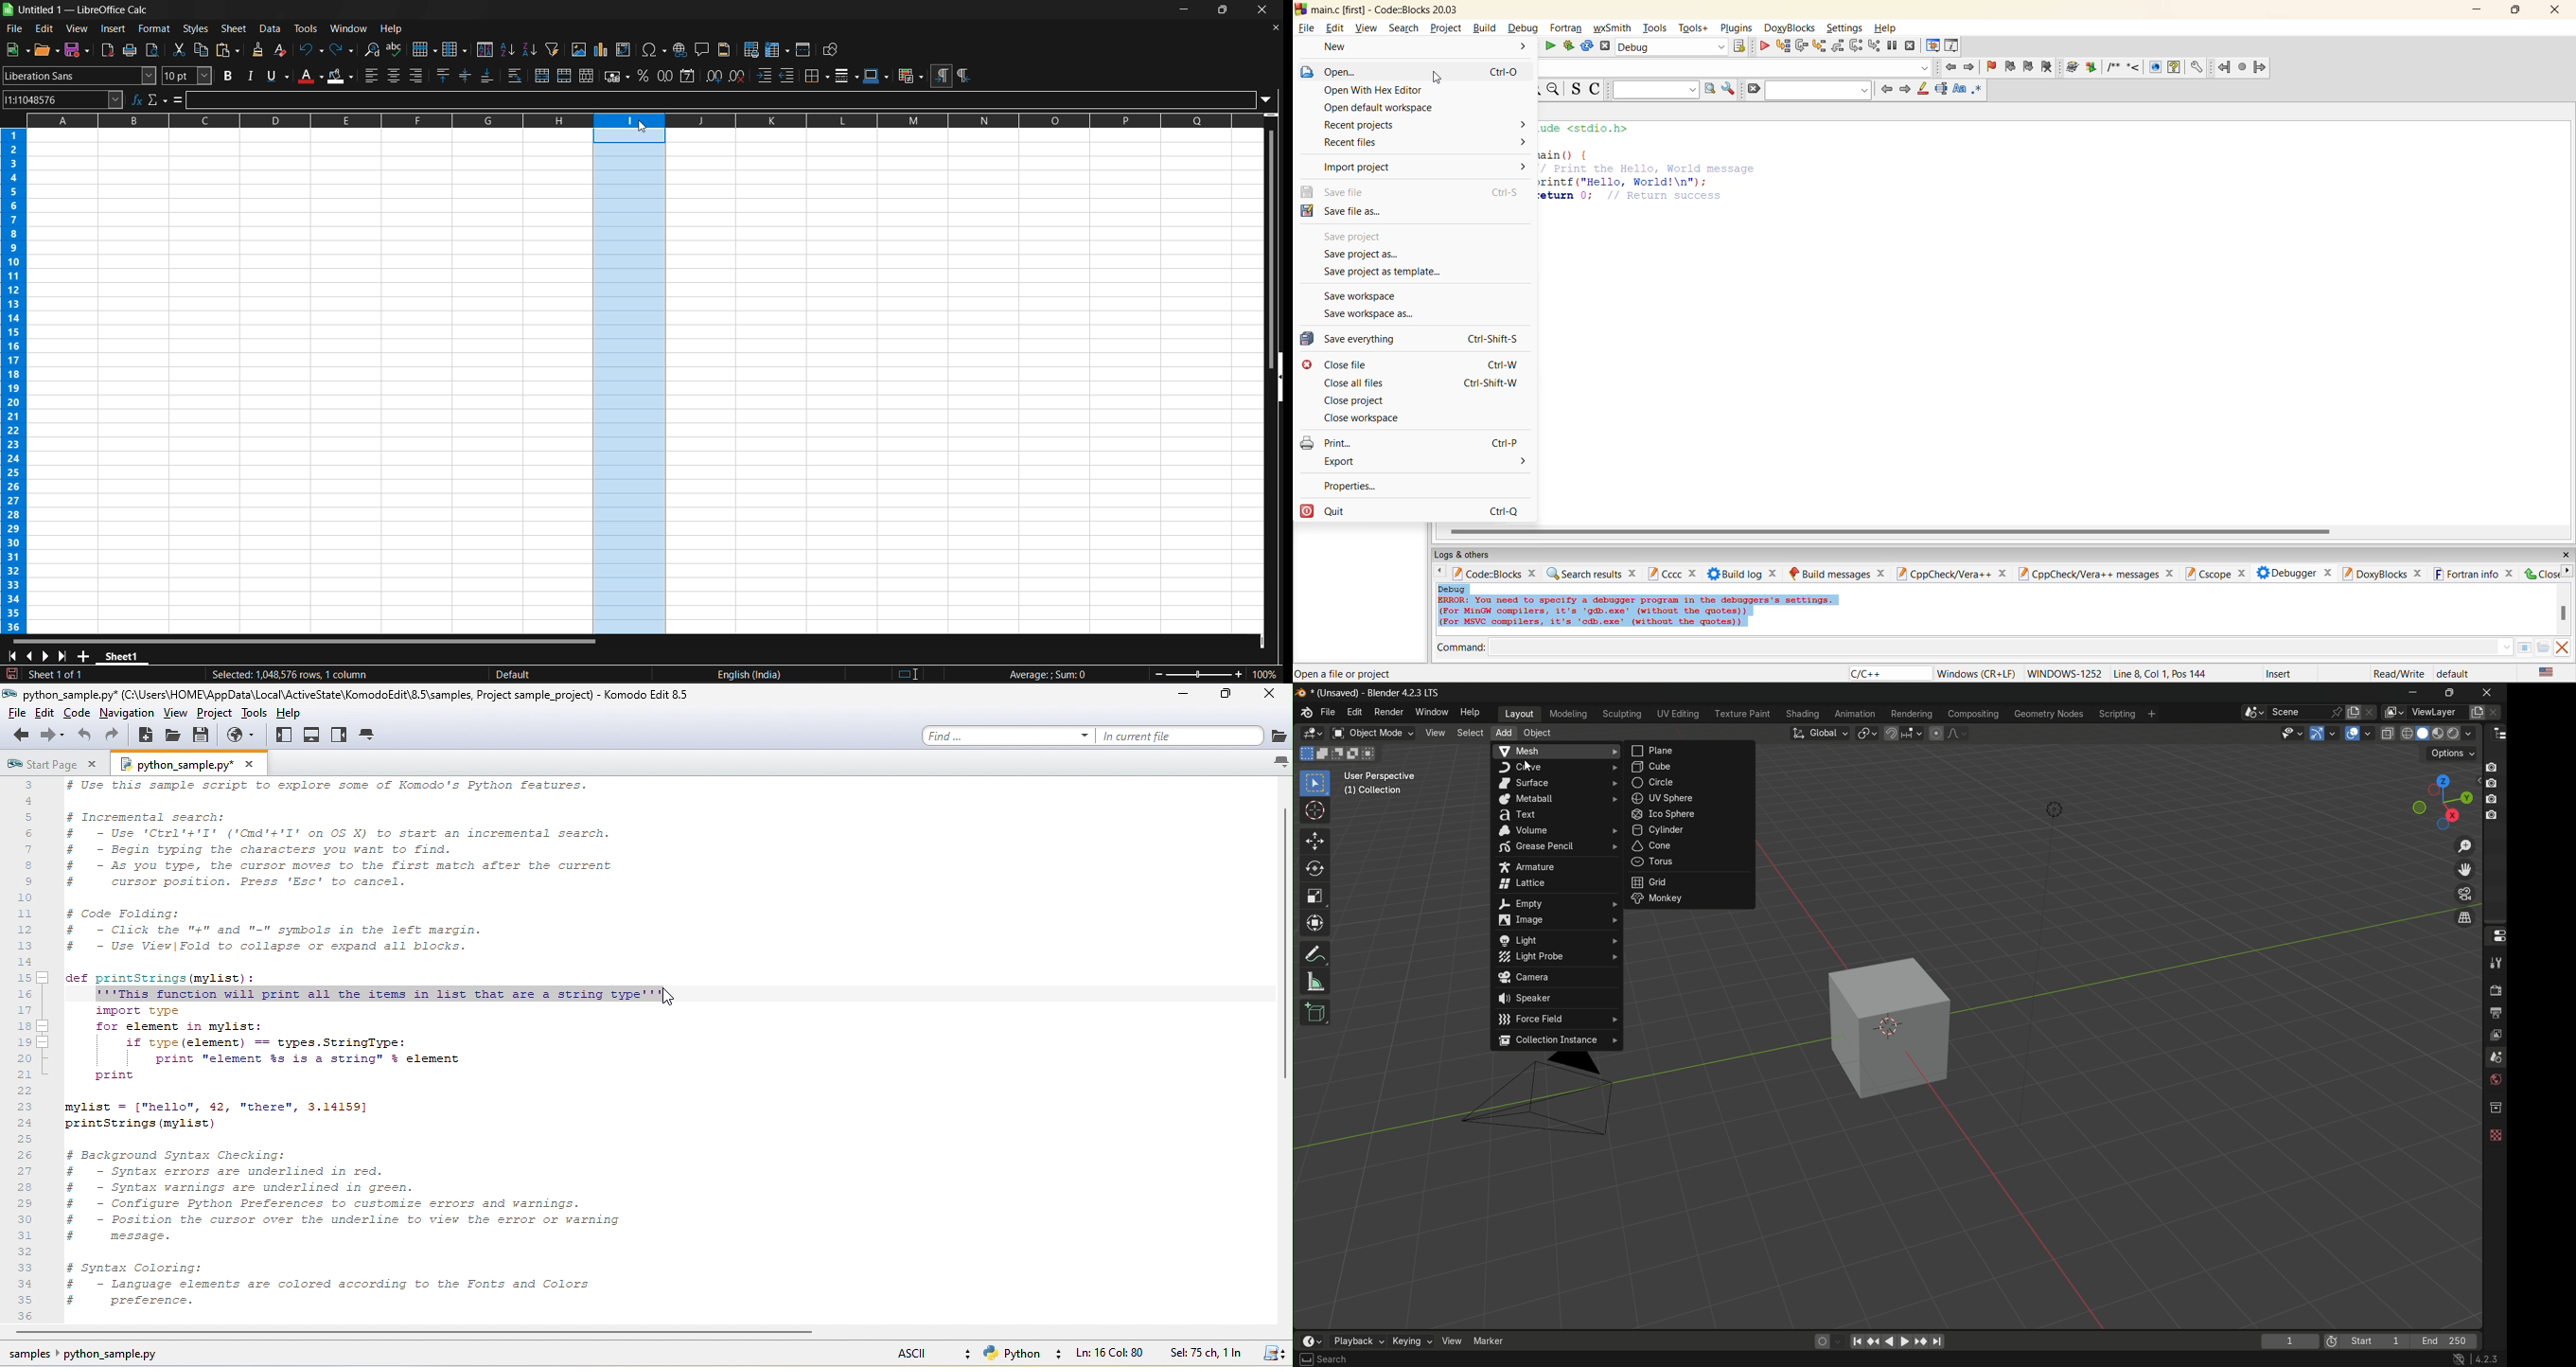 The width and height of the screenshot is (2576, 1372). Describe the element at coordinates (2371, 733) in the screenshot. I see `overlays` at that location.